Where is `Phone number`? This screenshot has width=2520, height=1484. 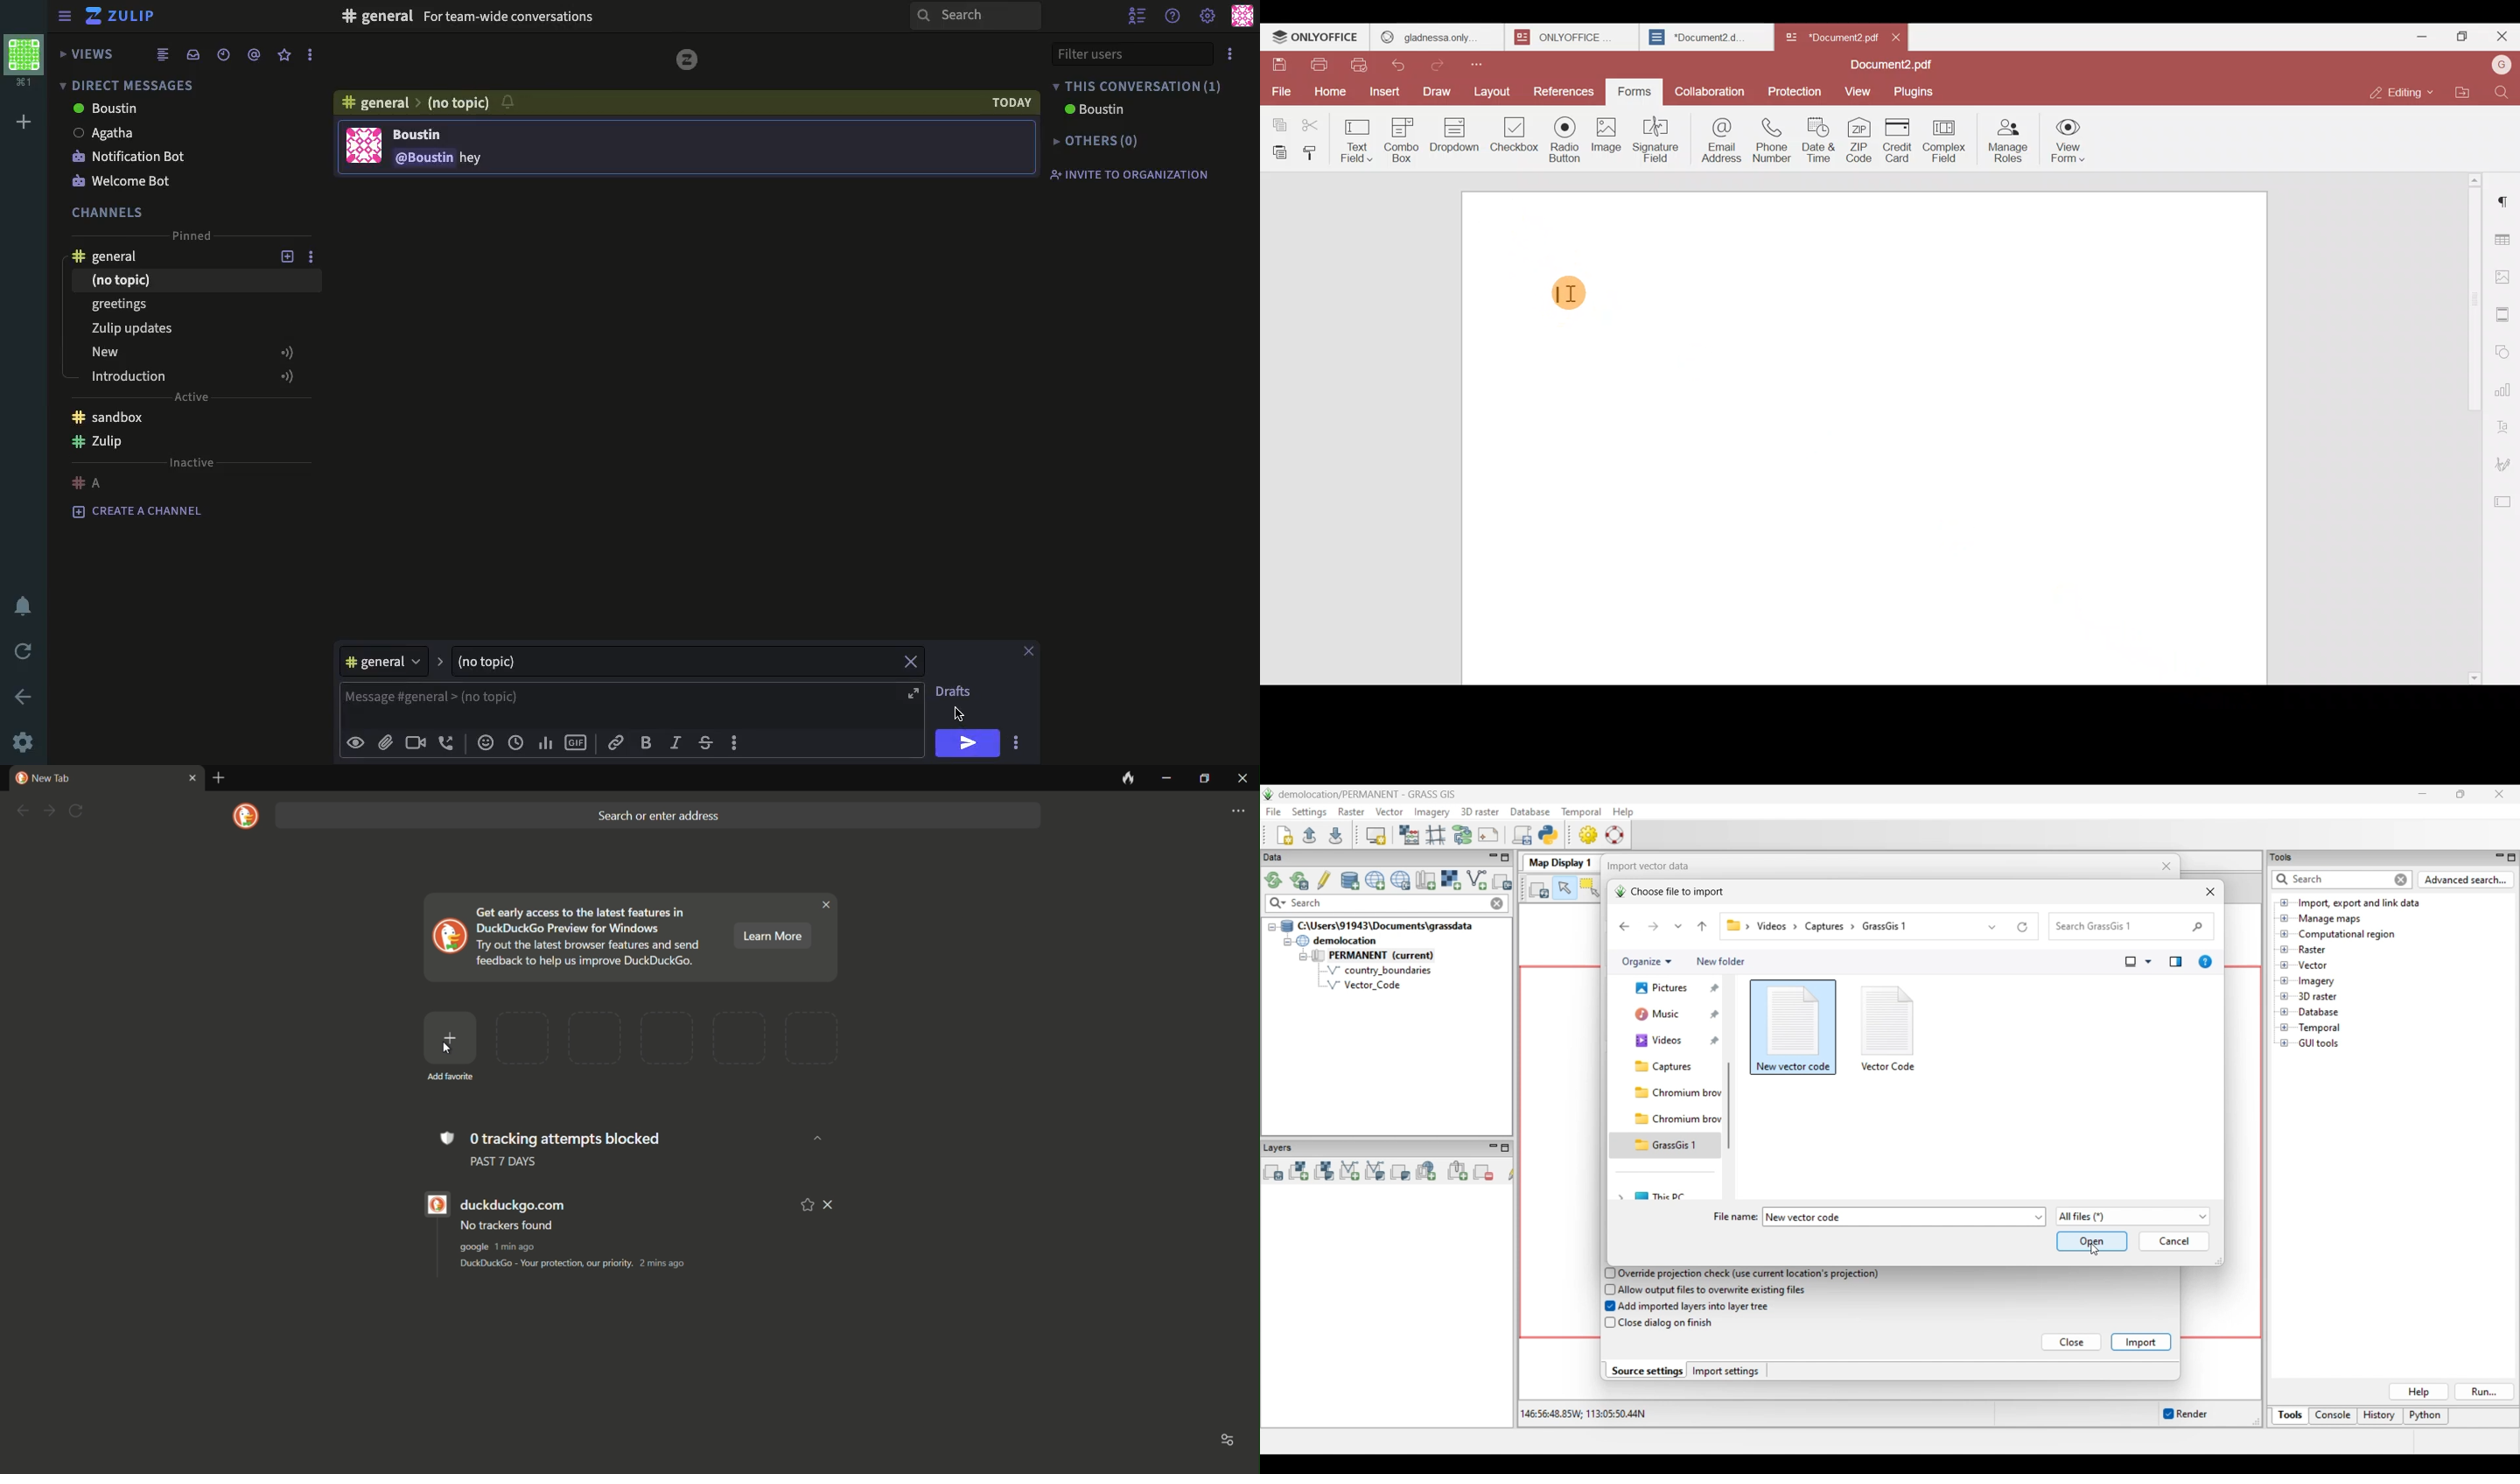
Phone number is located at coordinates (1773, 139).